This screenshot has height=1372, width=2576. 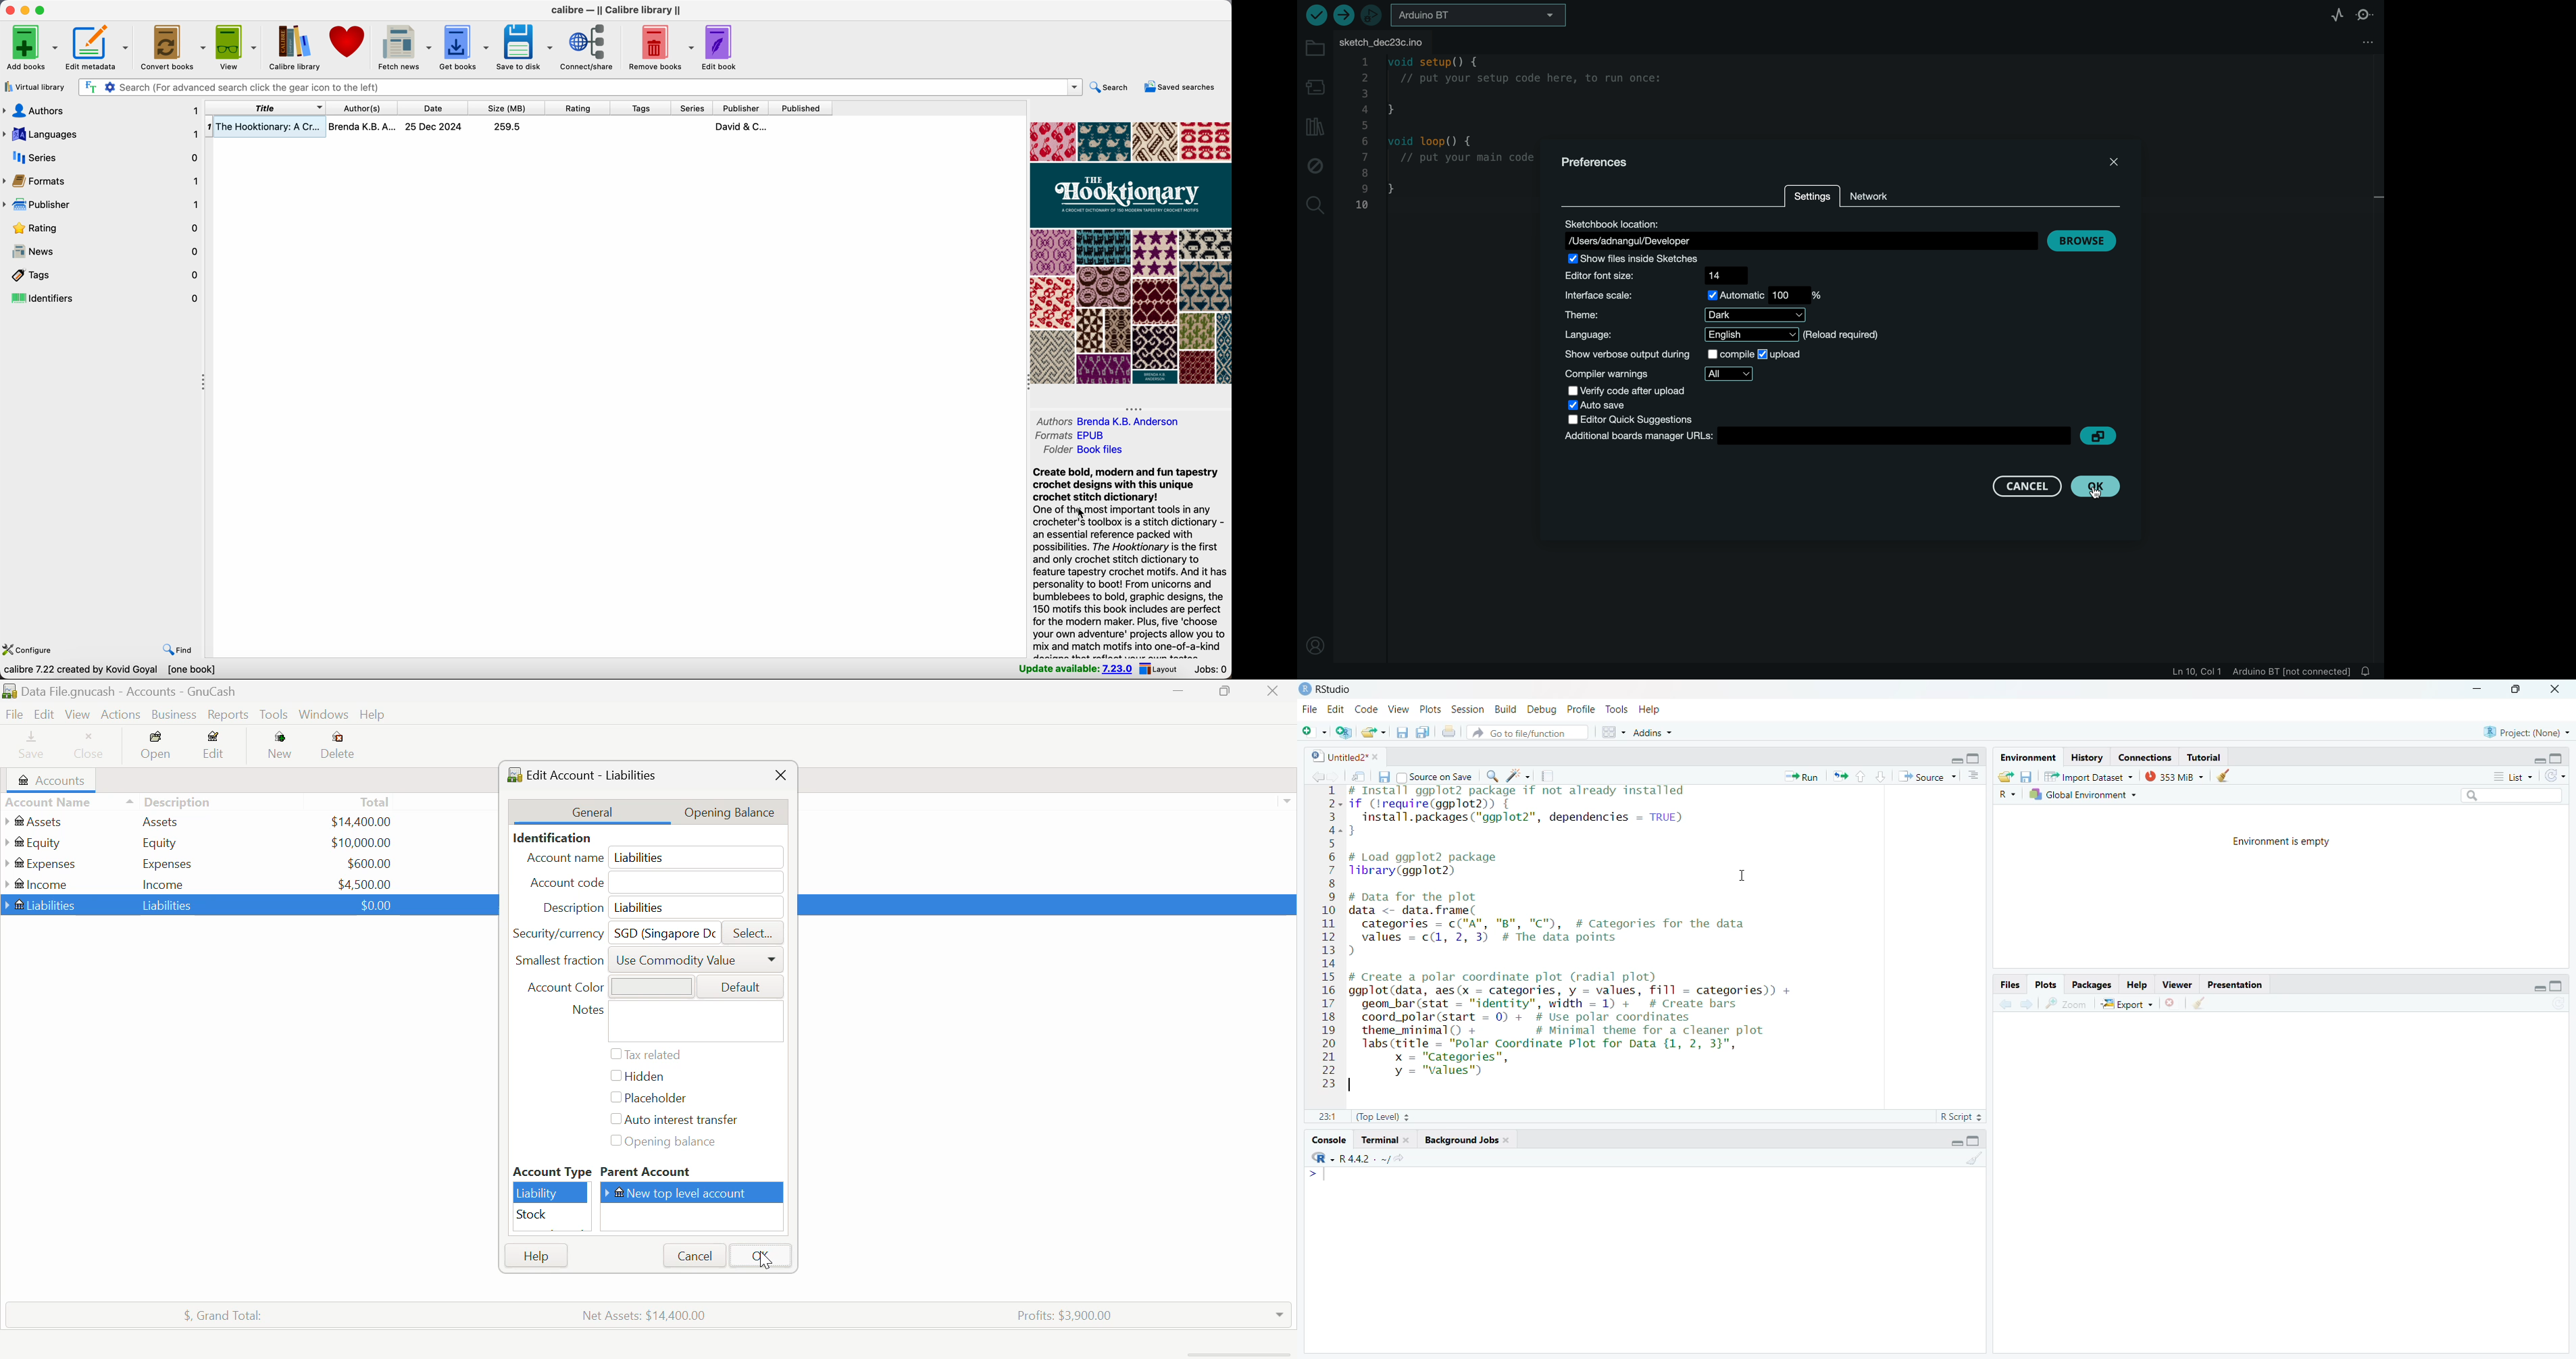 I want to click on Help, so click(x=536, y=1256).